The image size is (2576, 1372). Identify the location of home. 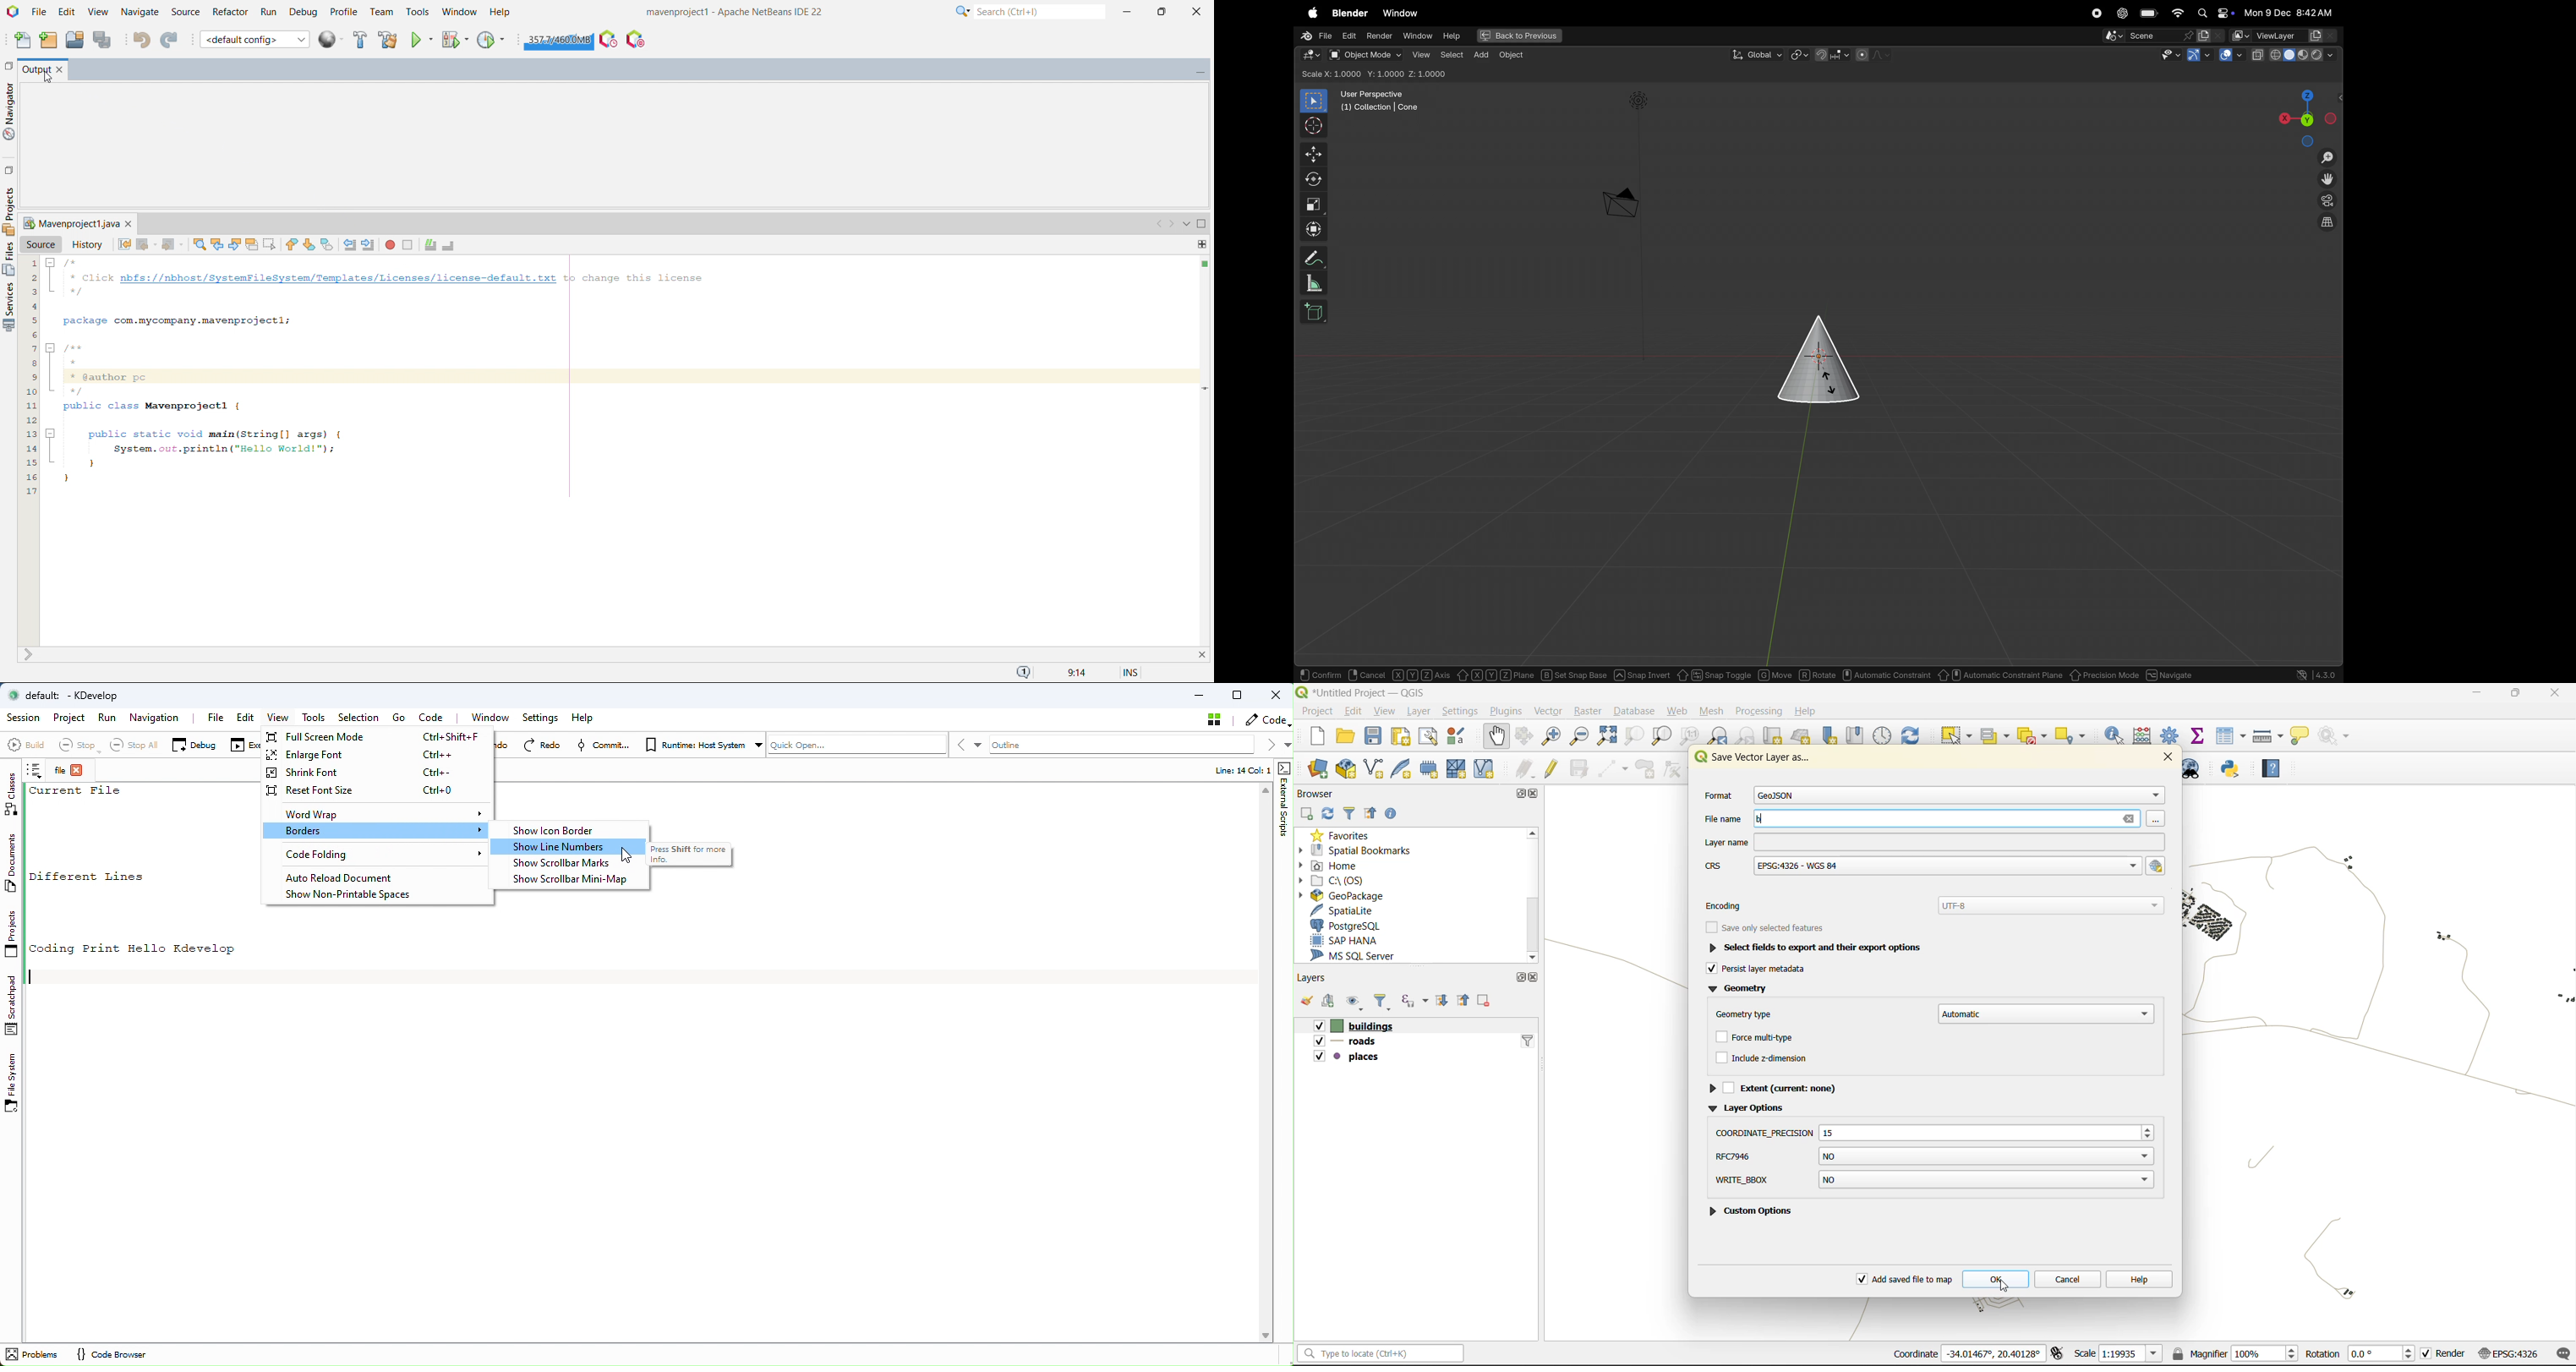
(1333, 867).